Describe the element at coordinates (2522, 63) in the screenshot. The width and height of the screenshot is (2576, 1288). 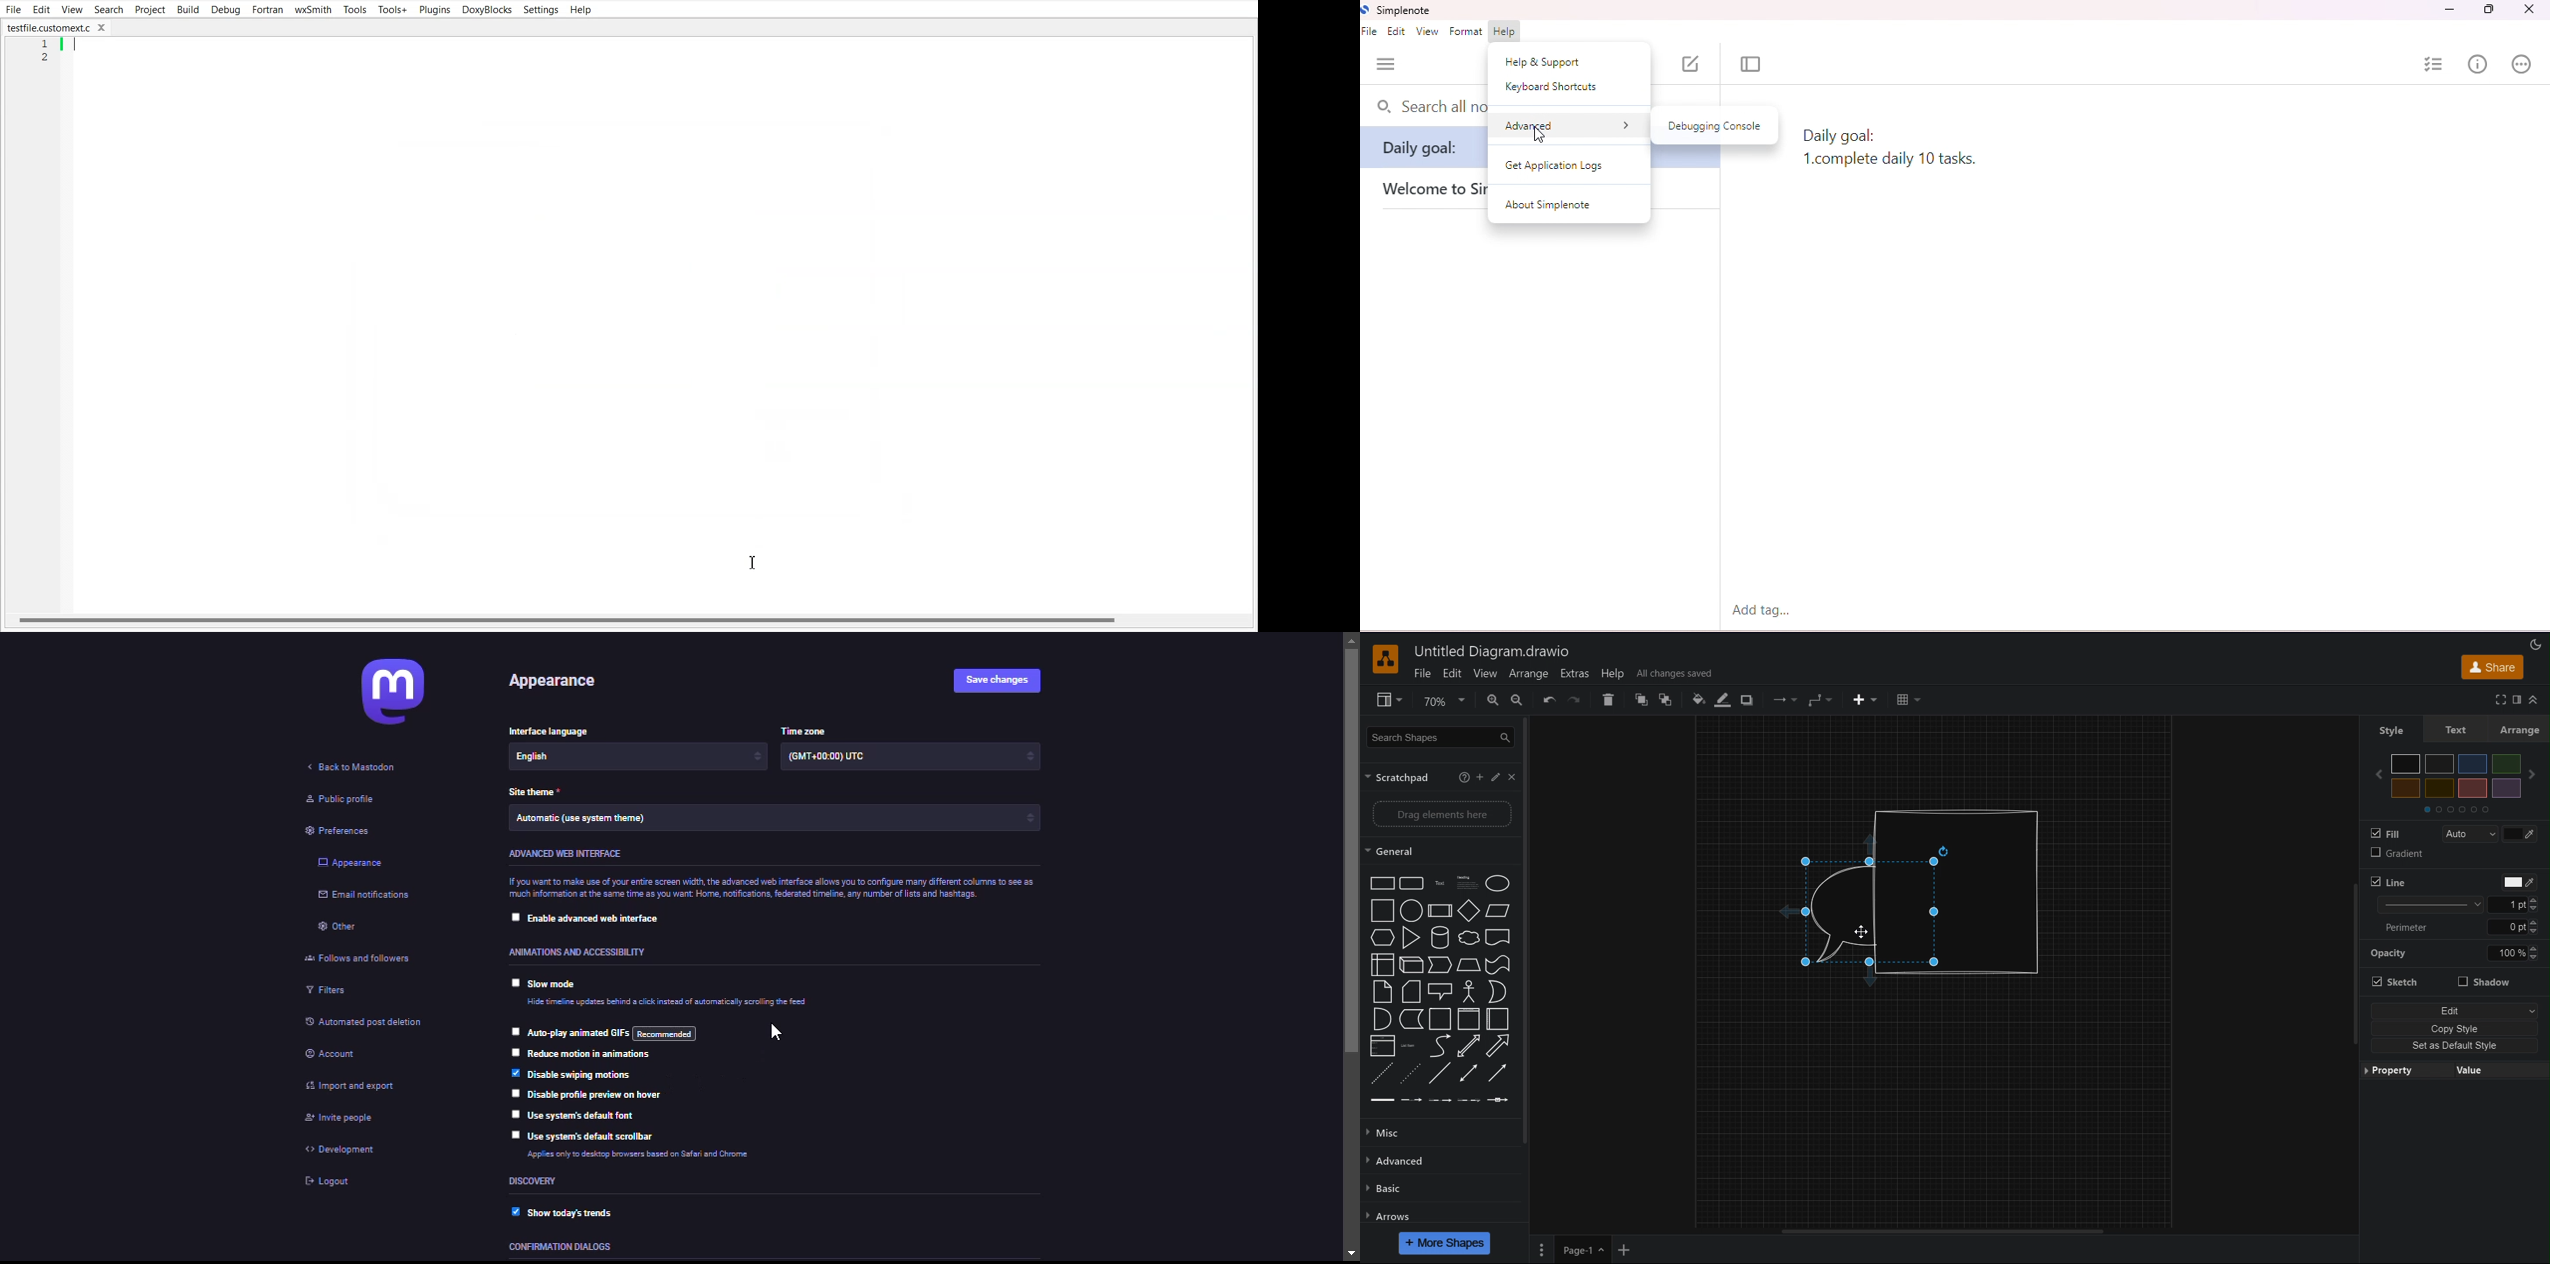
I see `actions` at that location.